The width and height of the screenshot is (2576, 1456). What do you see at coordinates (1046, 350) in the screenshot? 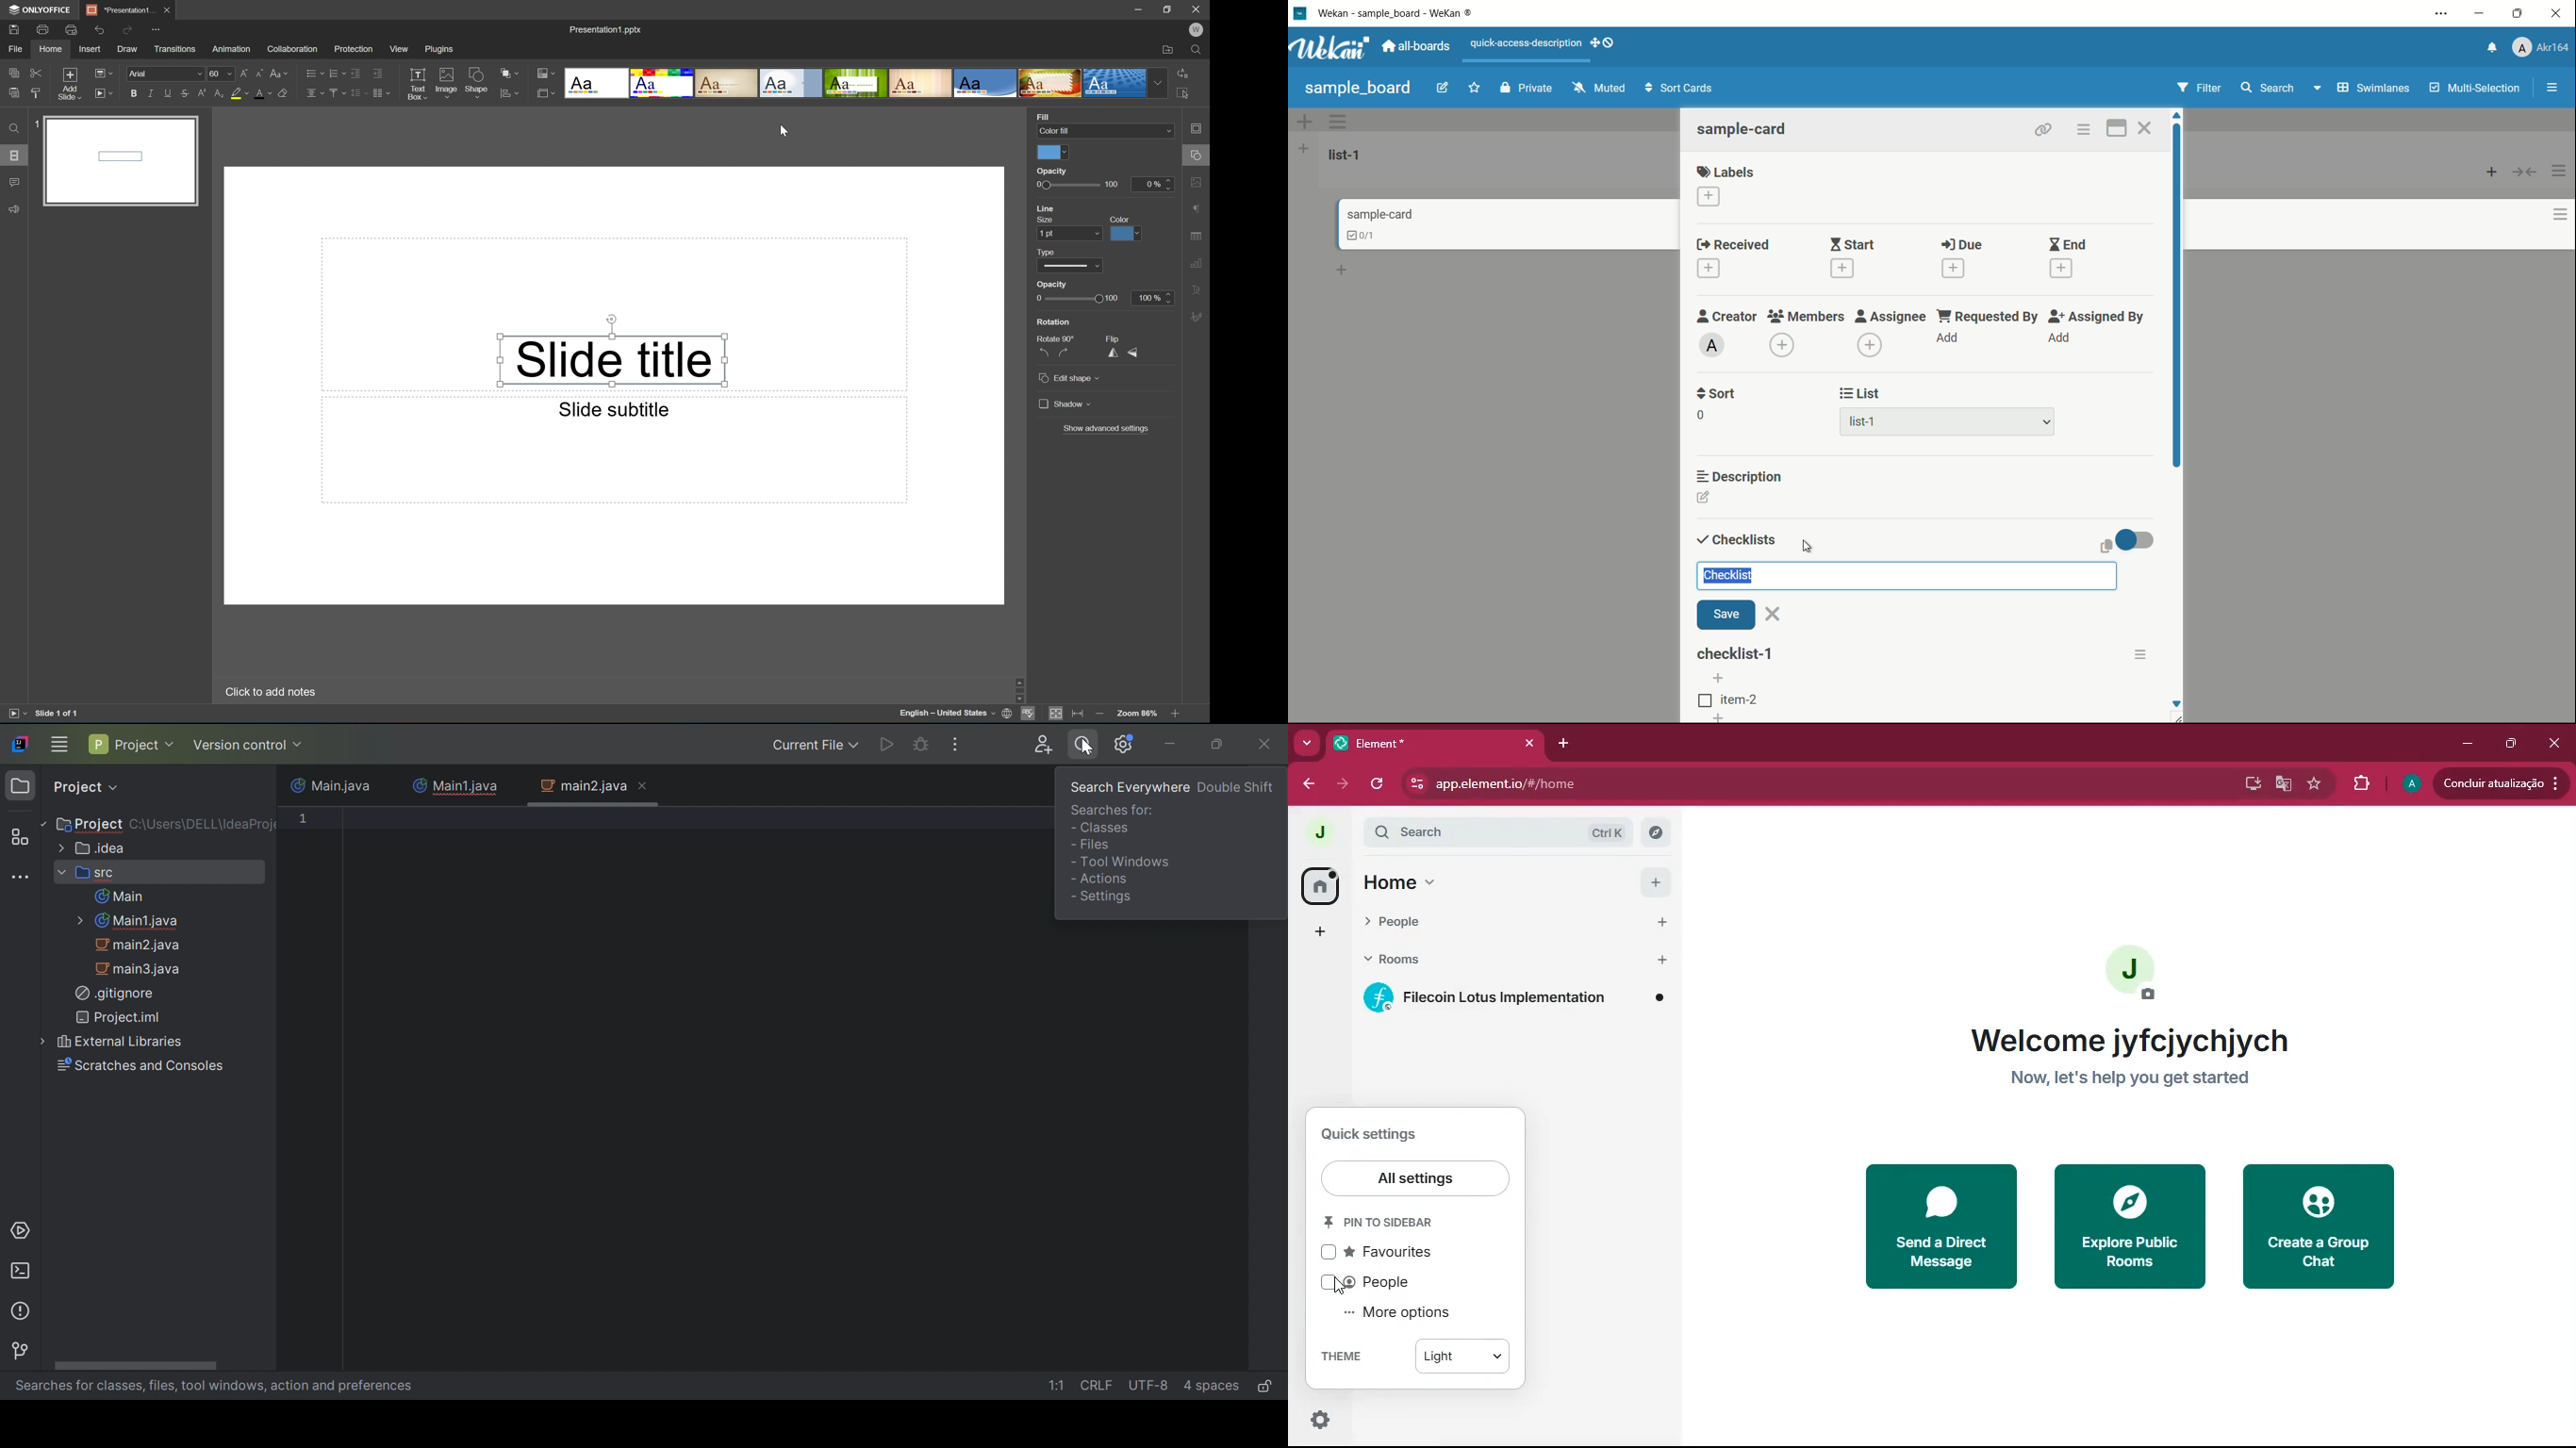
I see `Rotate 90° counterclockwise` at bounding box center [1046, 350].